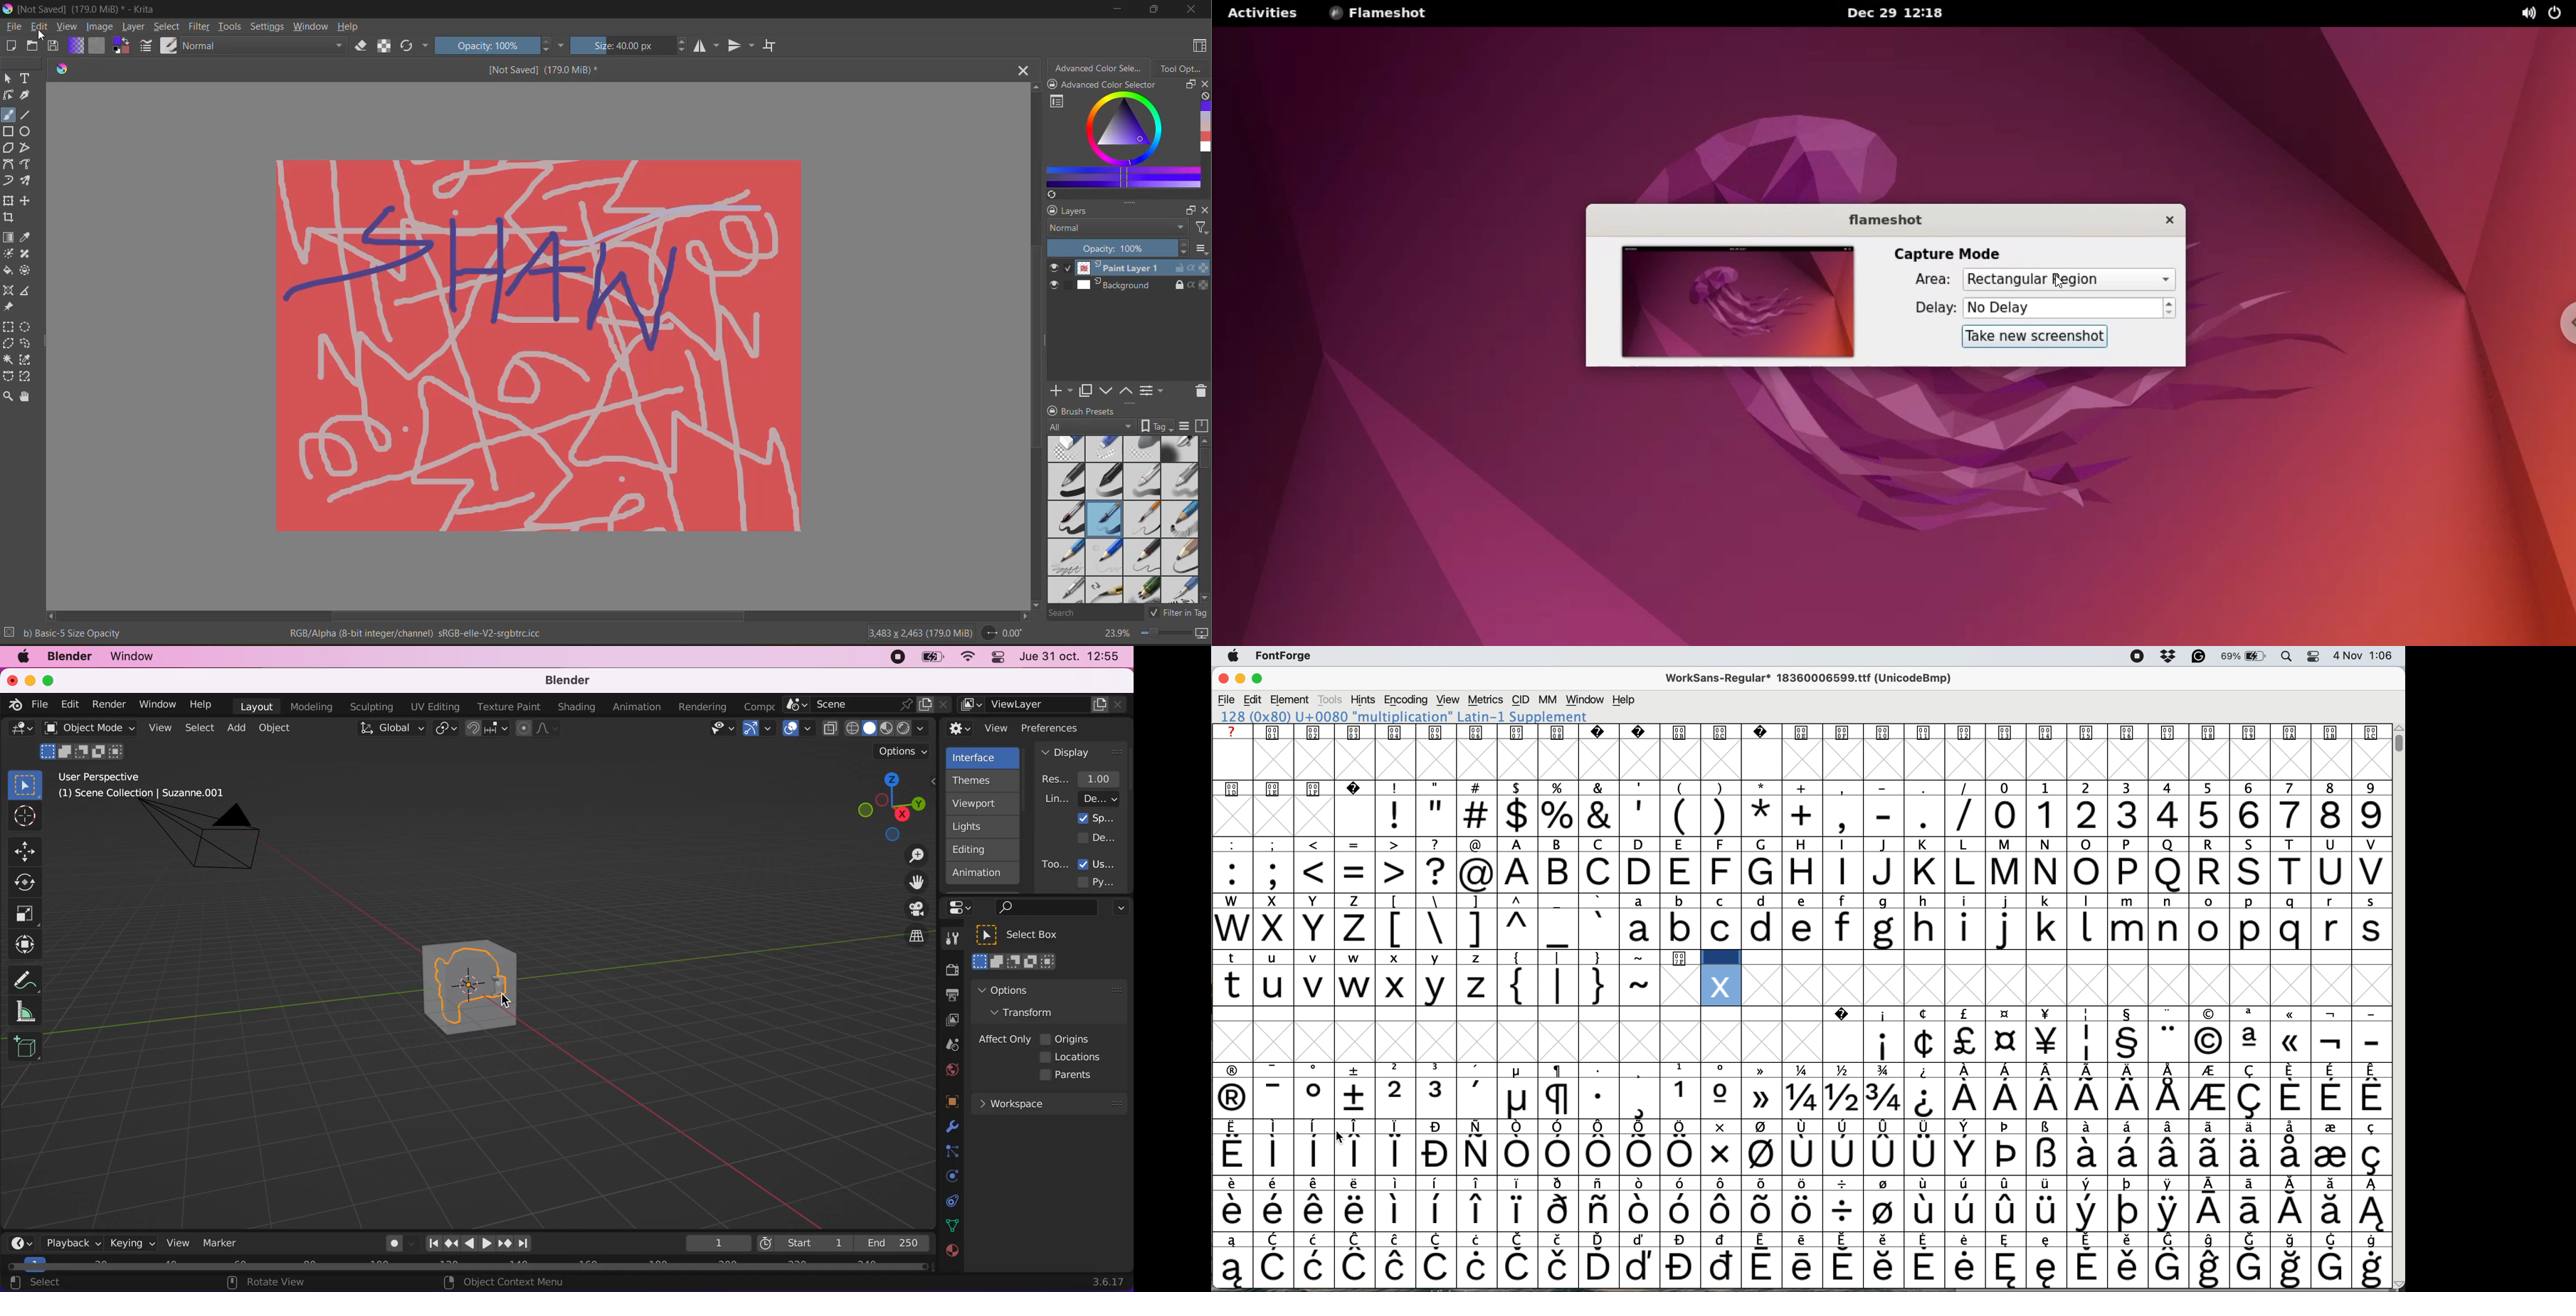 The width and height of the screenshot is (2576, 1316). Describe the element at coordinates (23, 817) in the screenshot. I see `` at that location.